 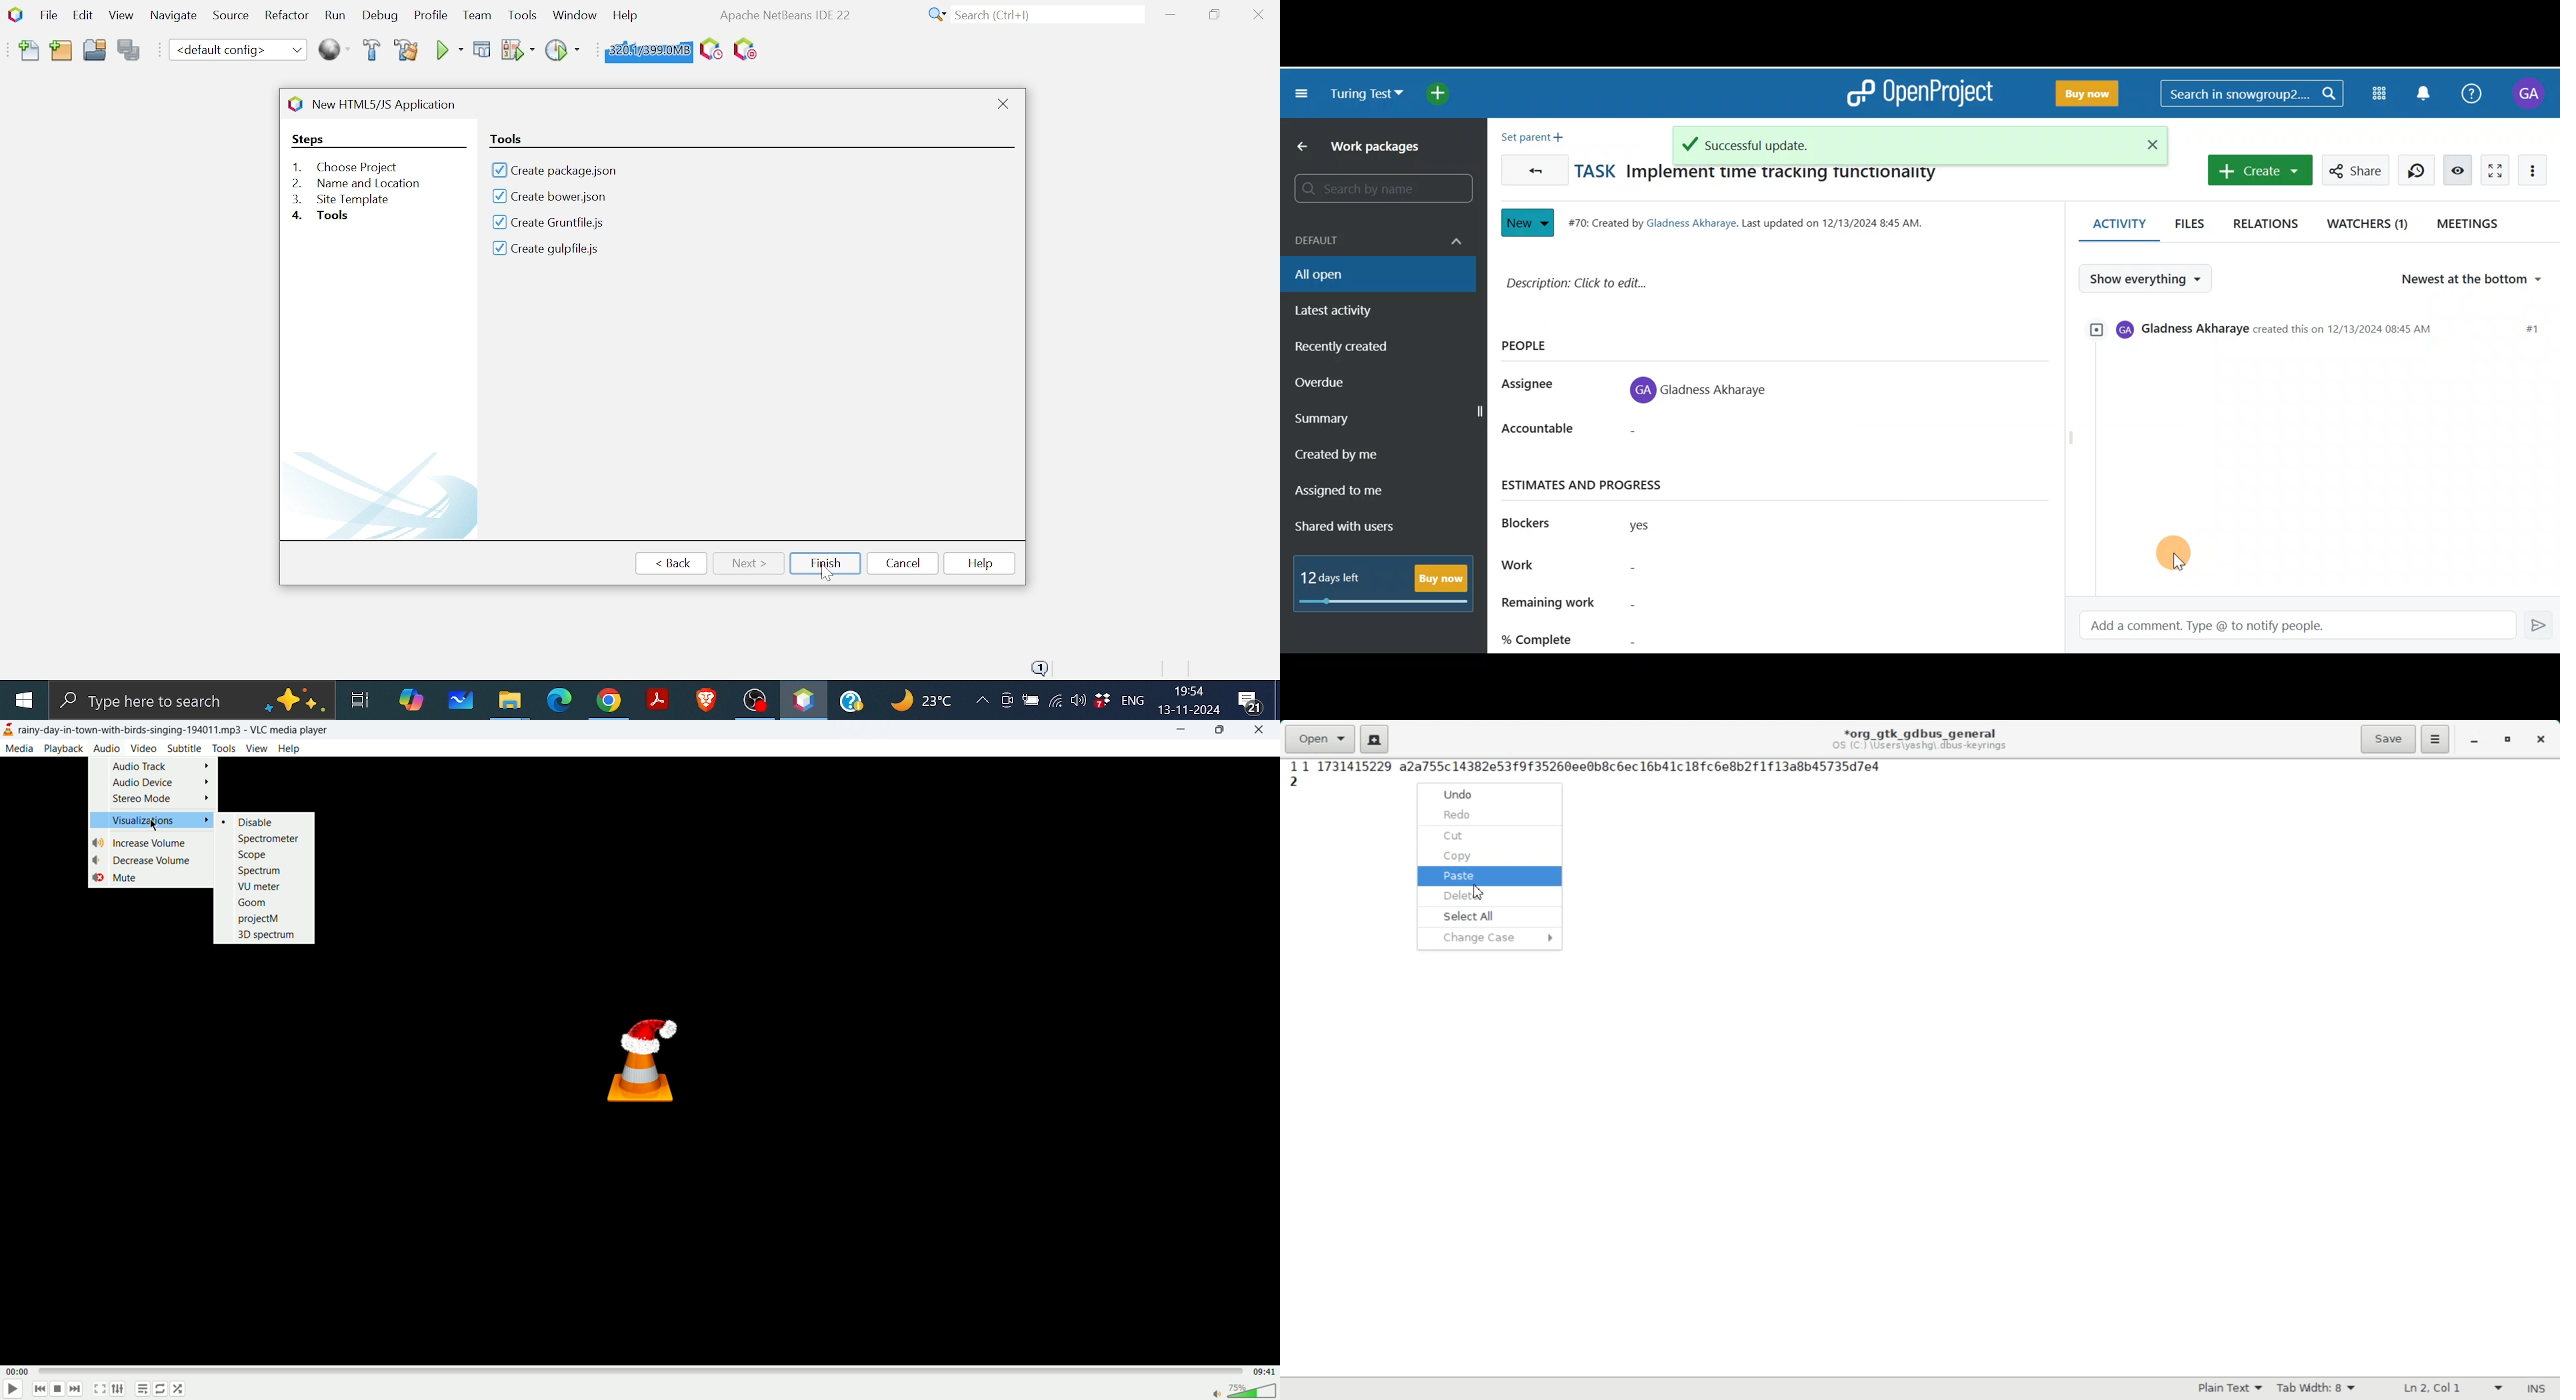 I want to click on close, so click(x=1261, y=729).